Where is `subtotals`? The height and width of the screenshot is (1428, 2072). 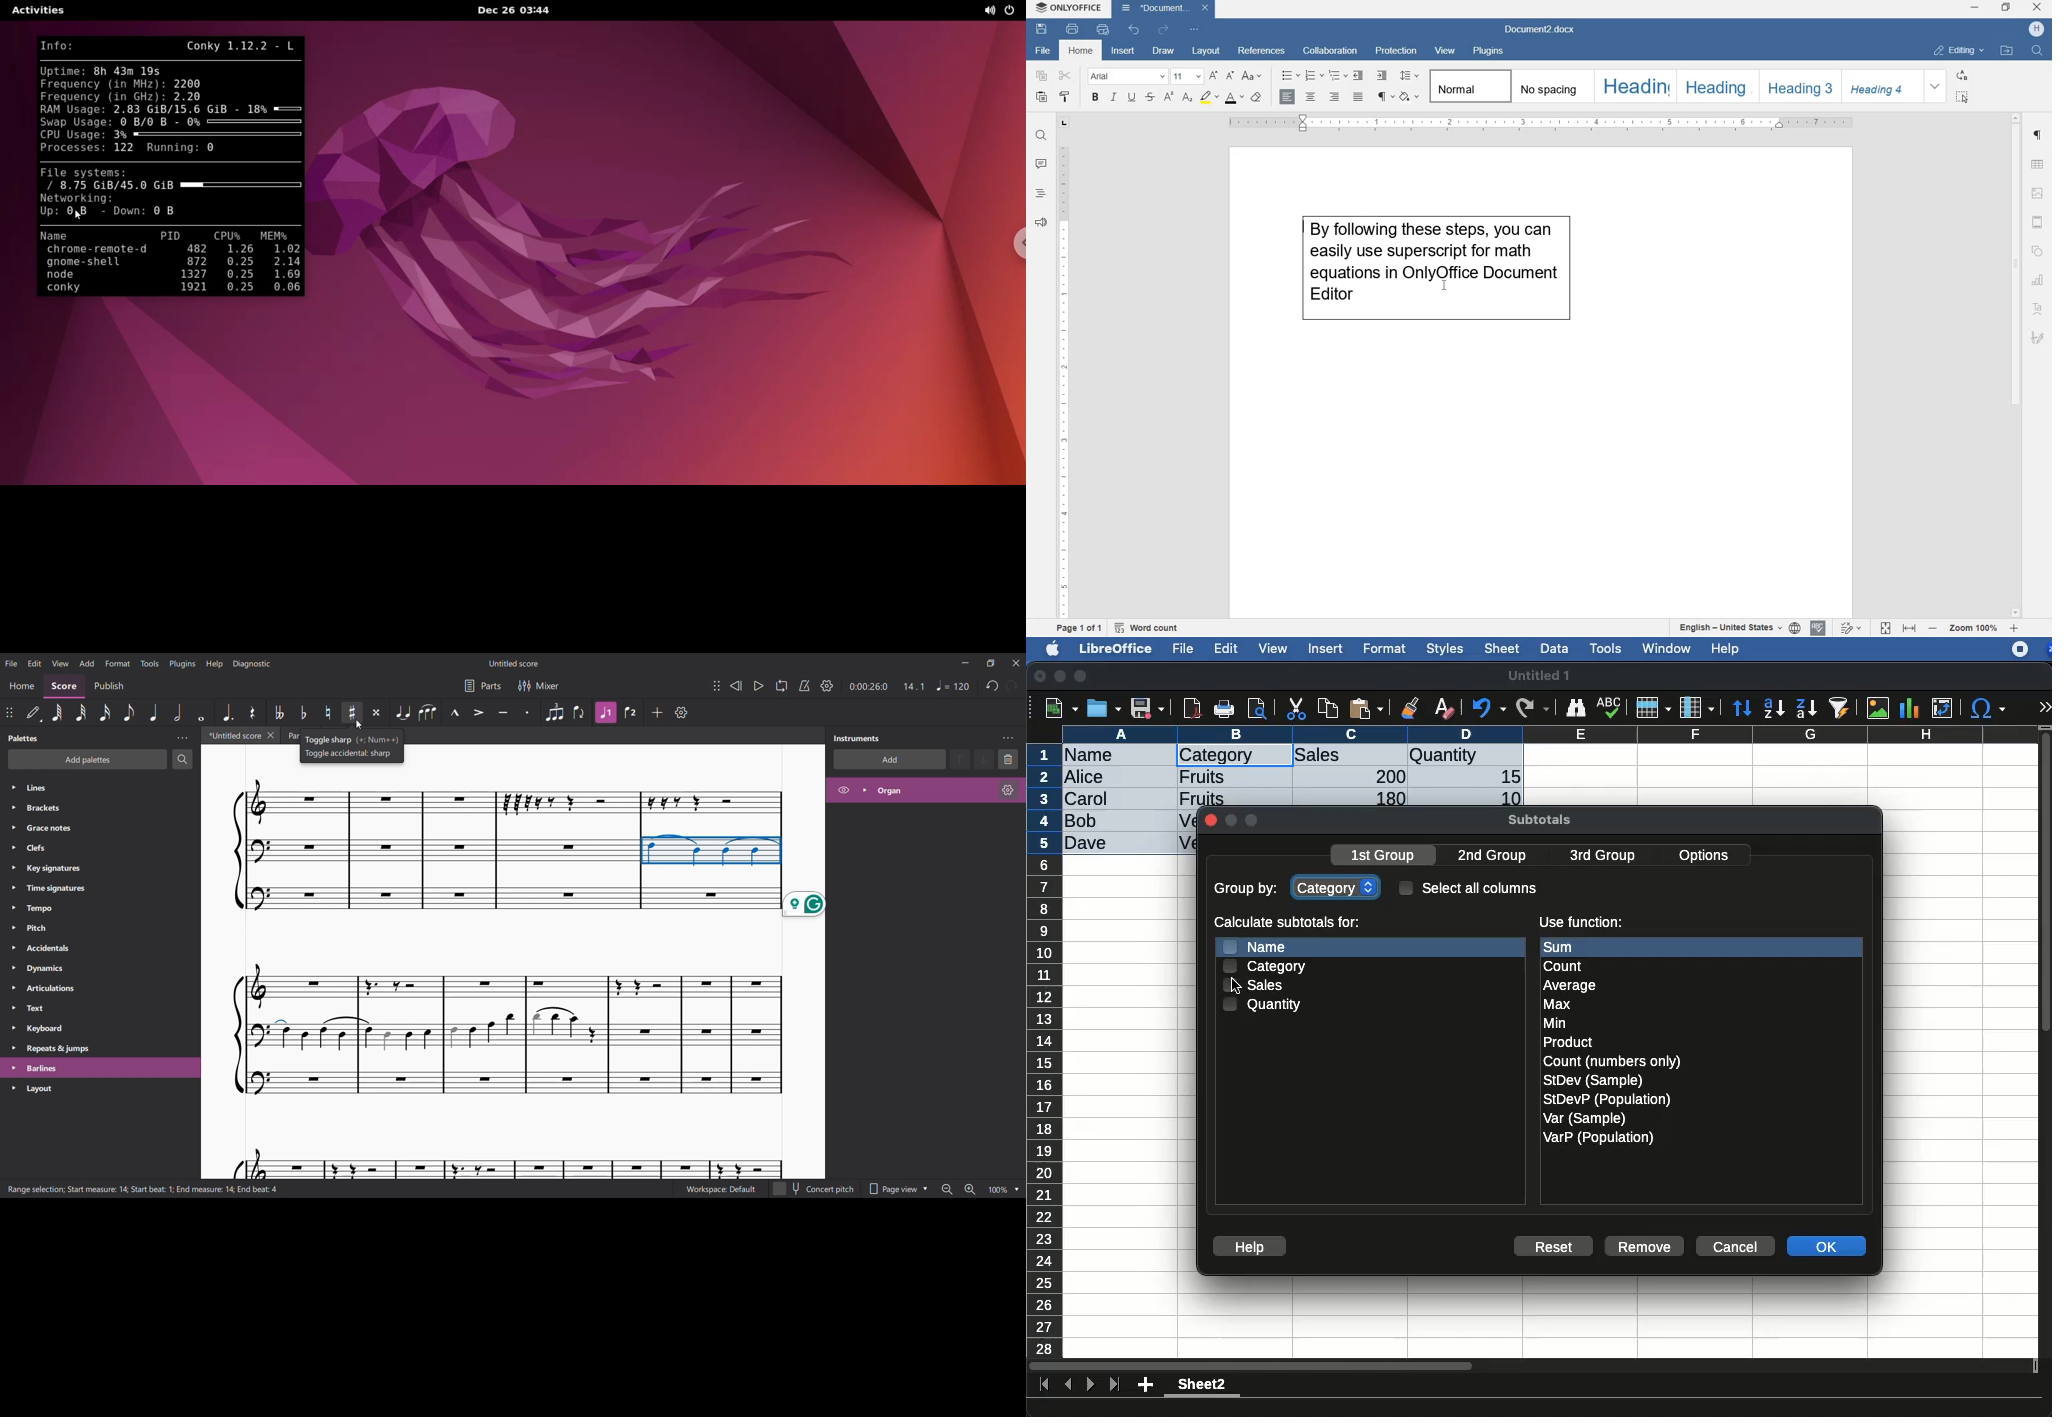 subtotals is located at coordinates (1539, 817).